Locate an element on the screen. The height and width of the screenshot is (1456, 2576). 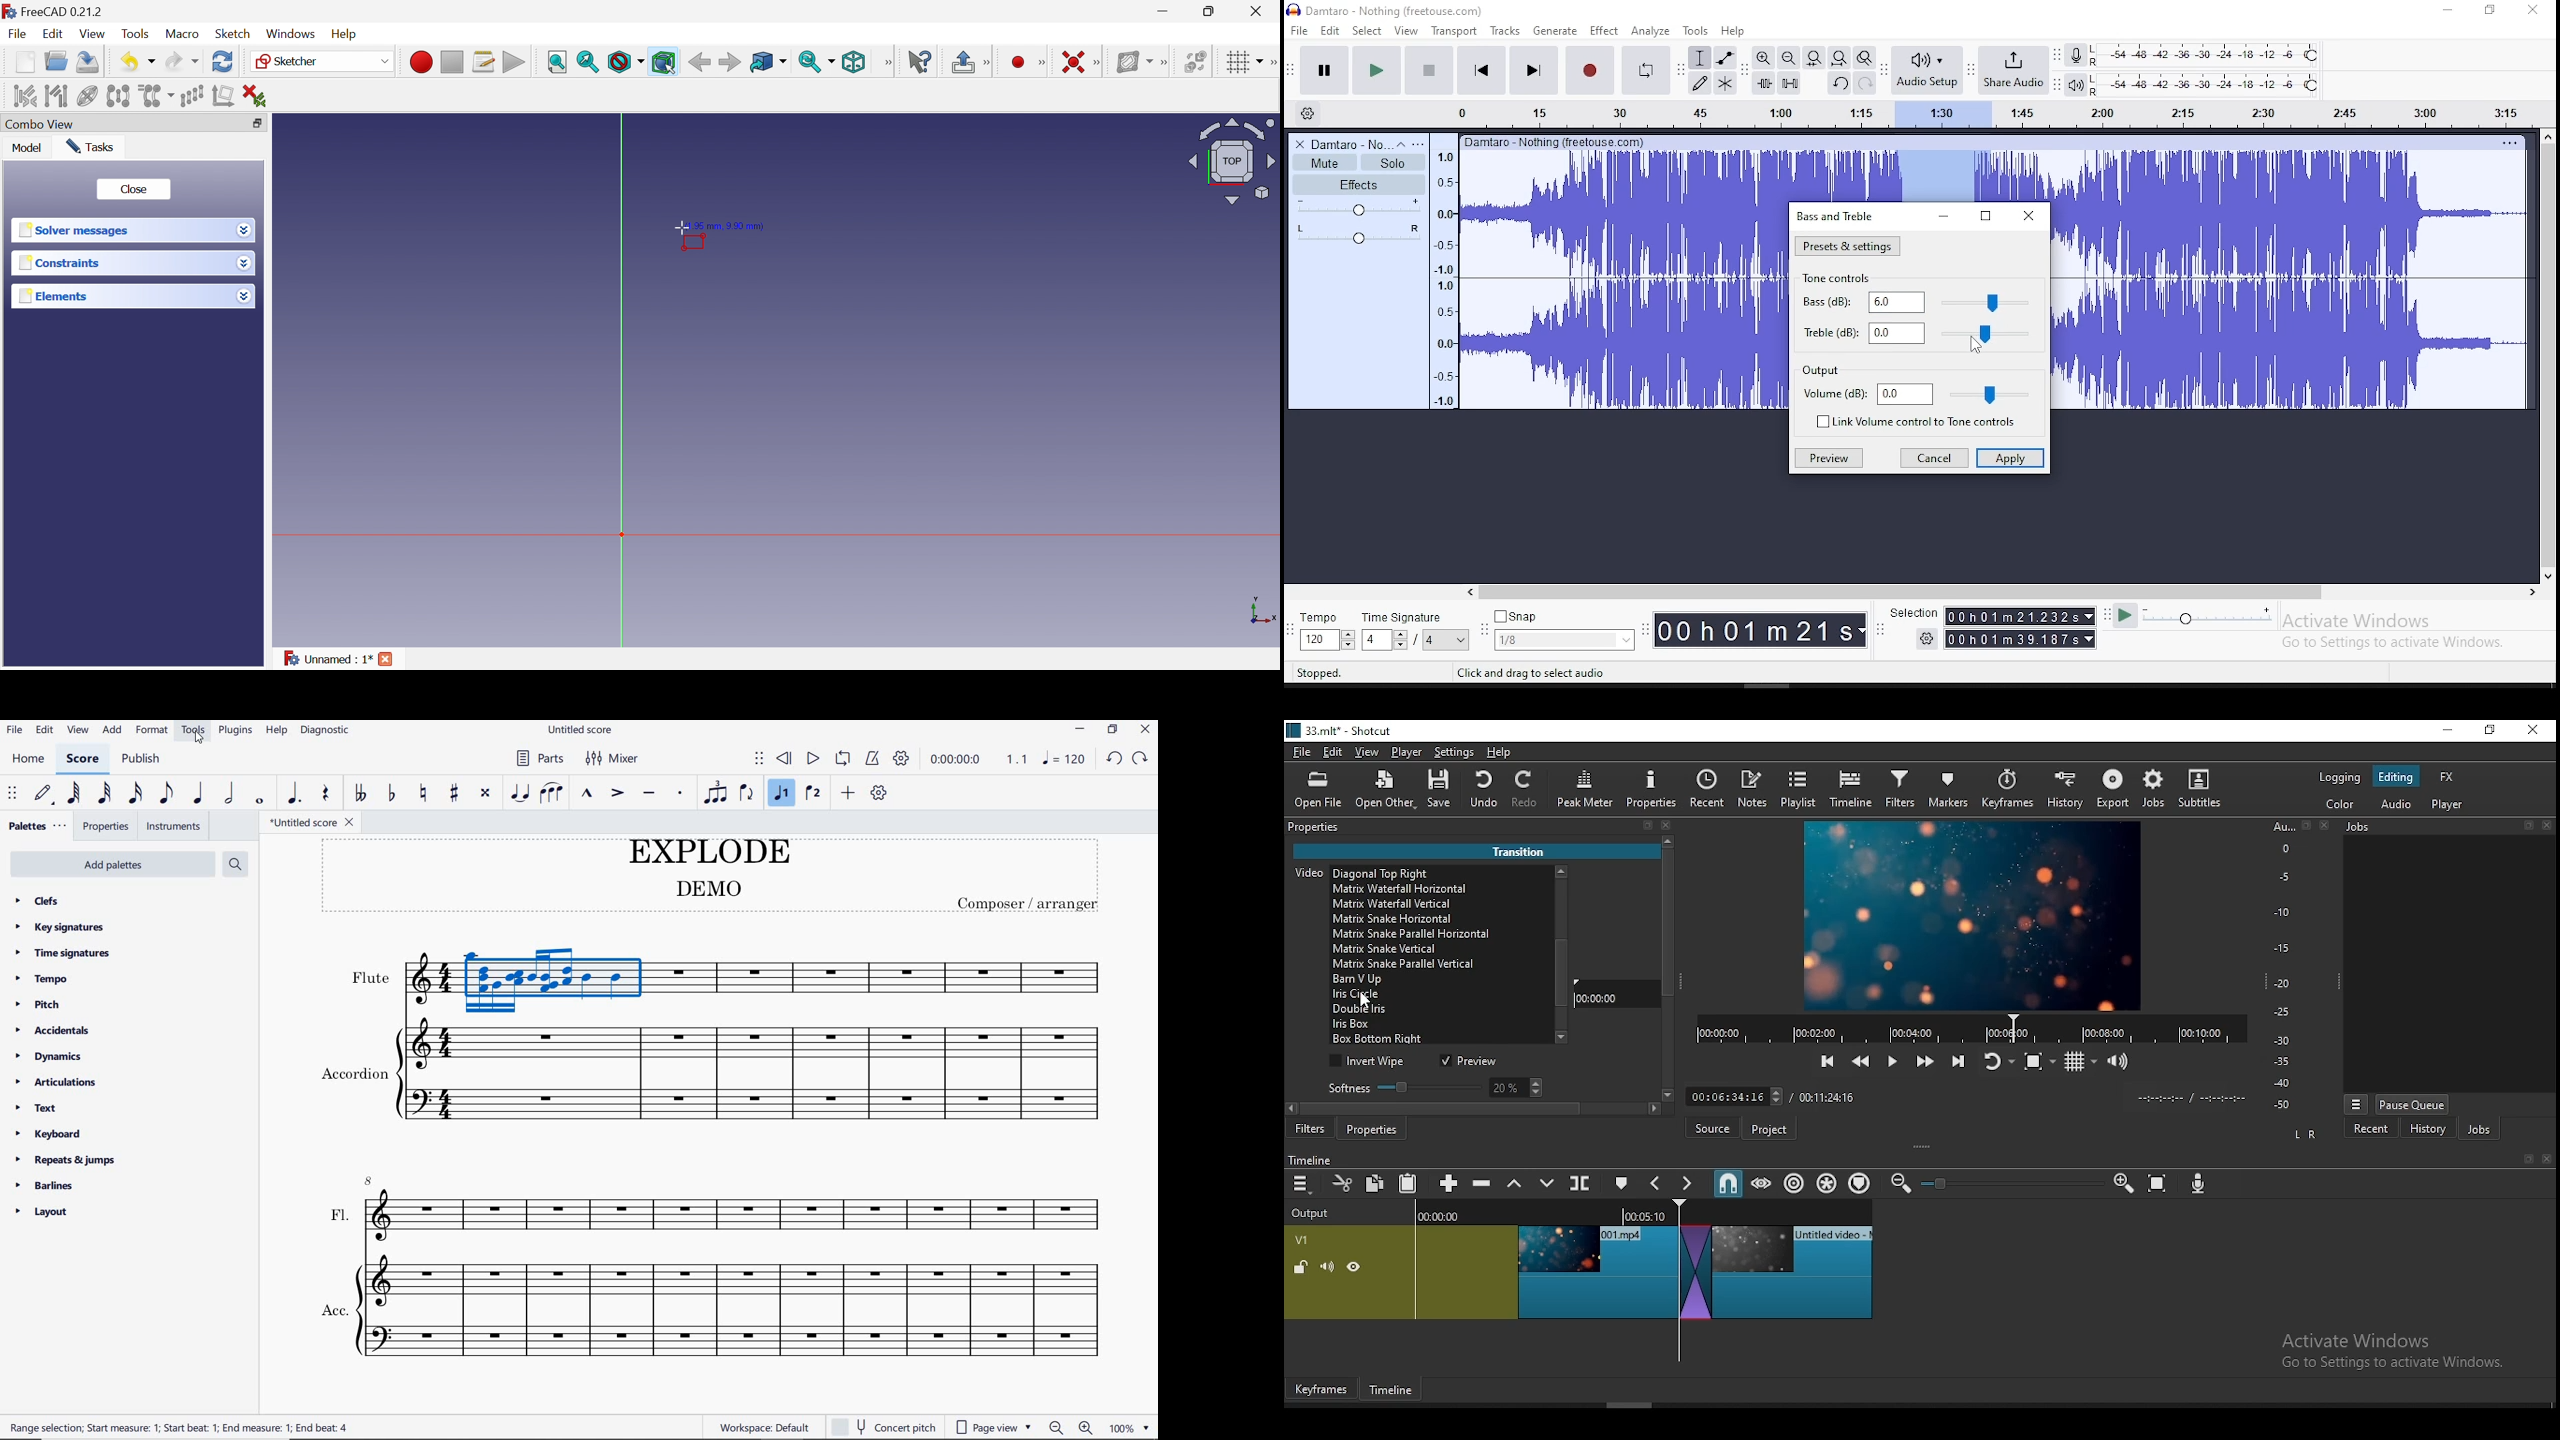
zoom toggle is located at coordinates (1863, 59).